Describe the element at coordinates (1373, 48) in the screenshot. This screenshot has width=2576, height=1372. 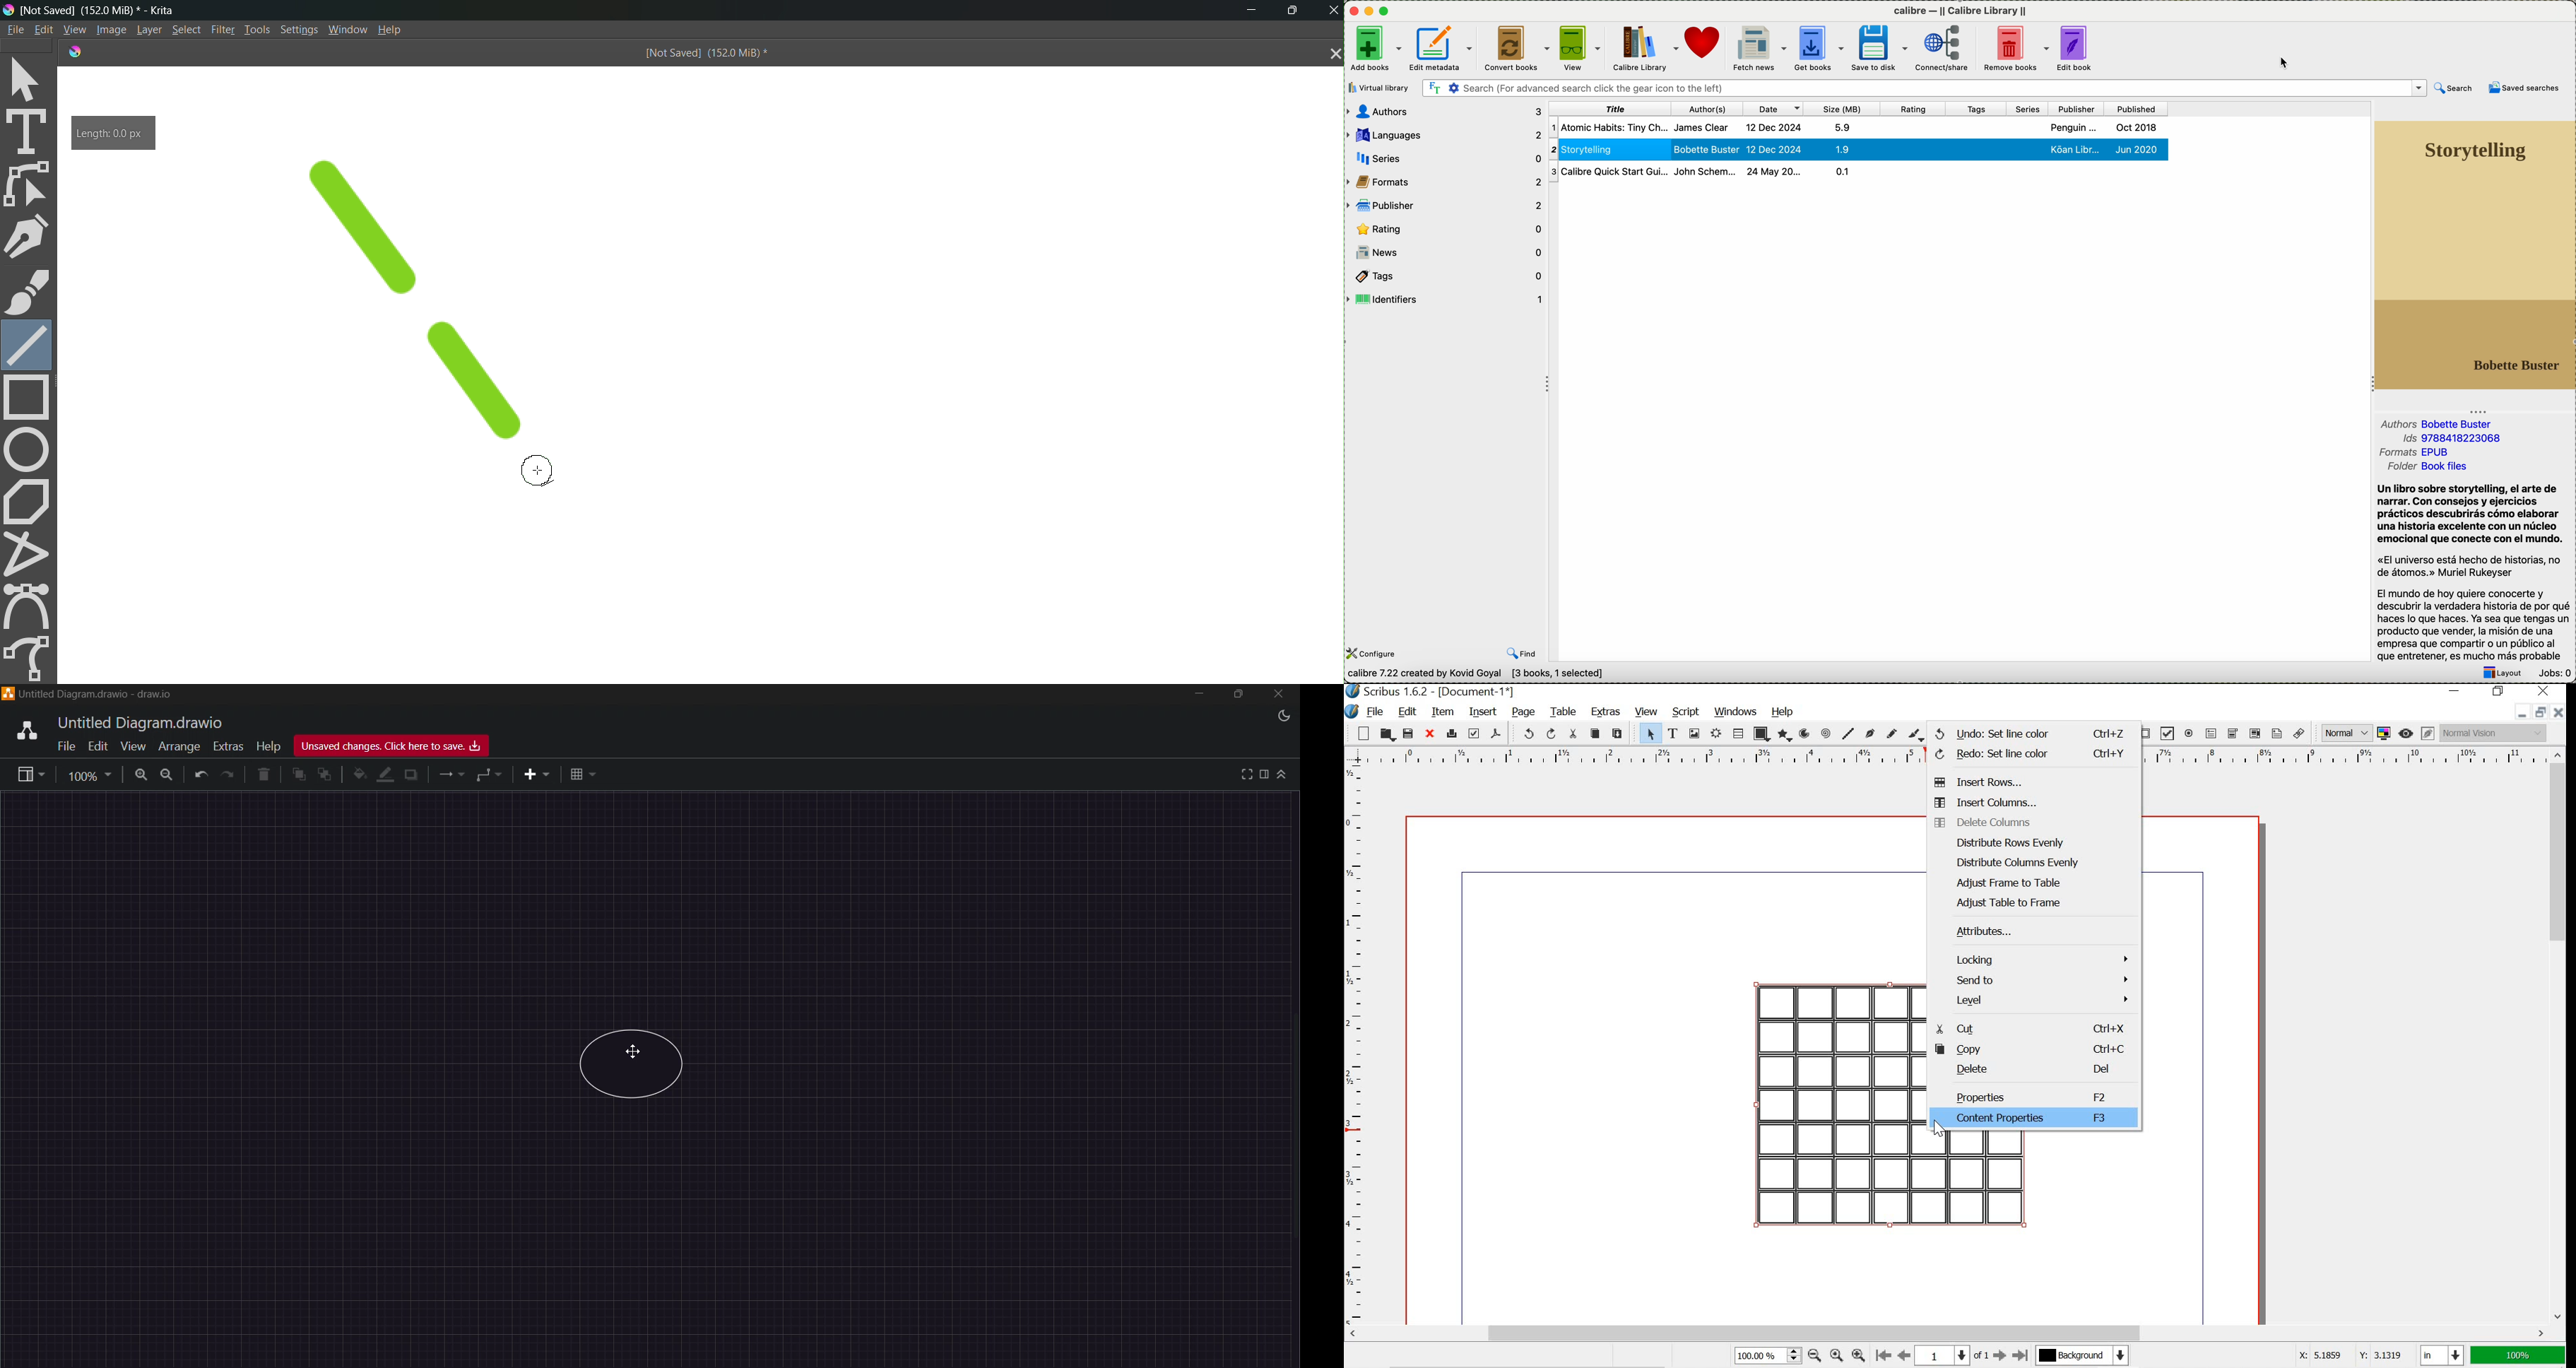
I see `add books` at that location.